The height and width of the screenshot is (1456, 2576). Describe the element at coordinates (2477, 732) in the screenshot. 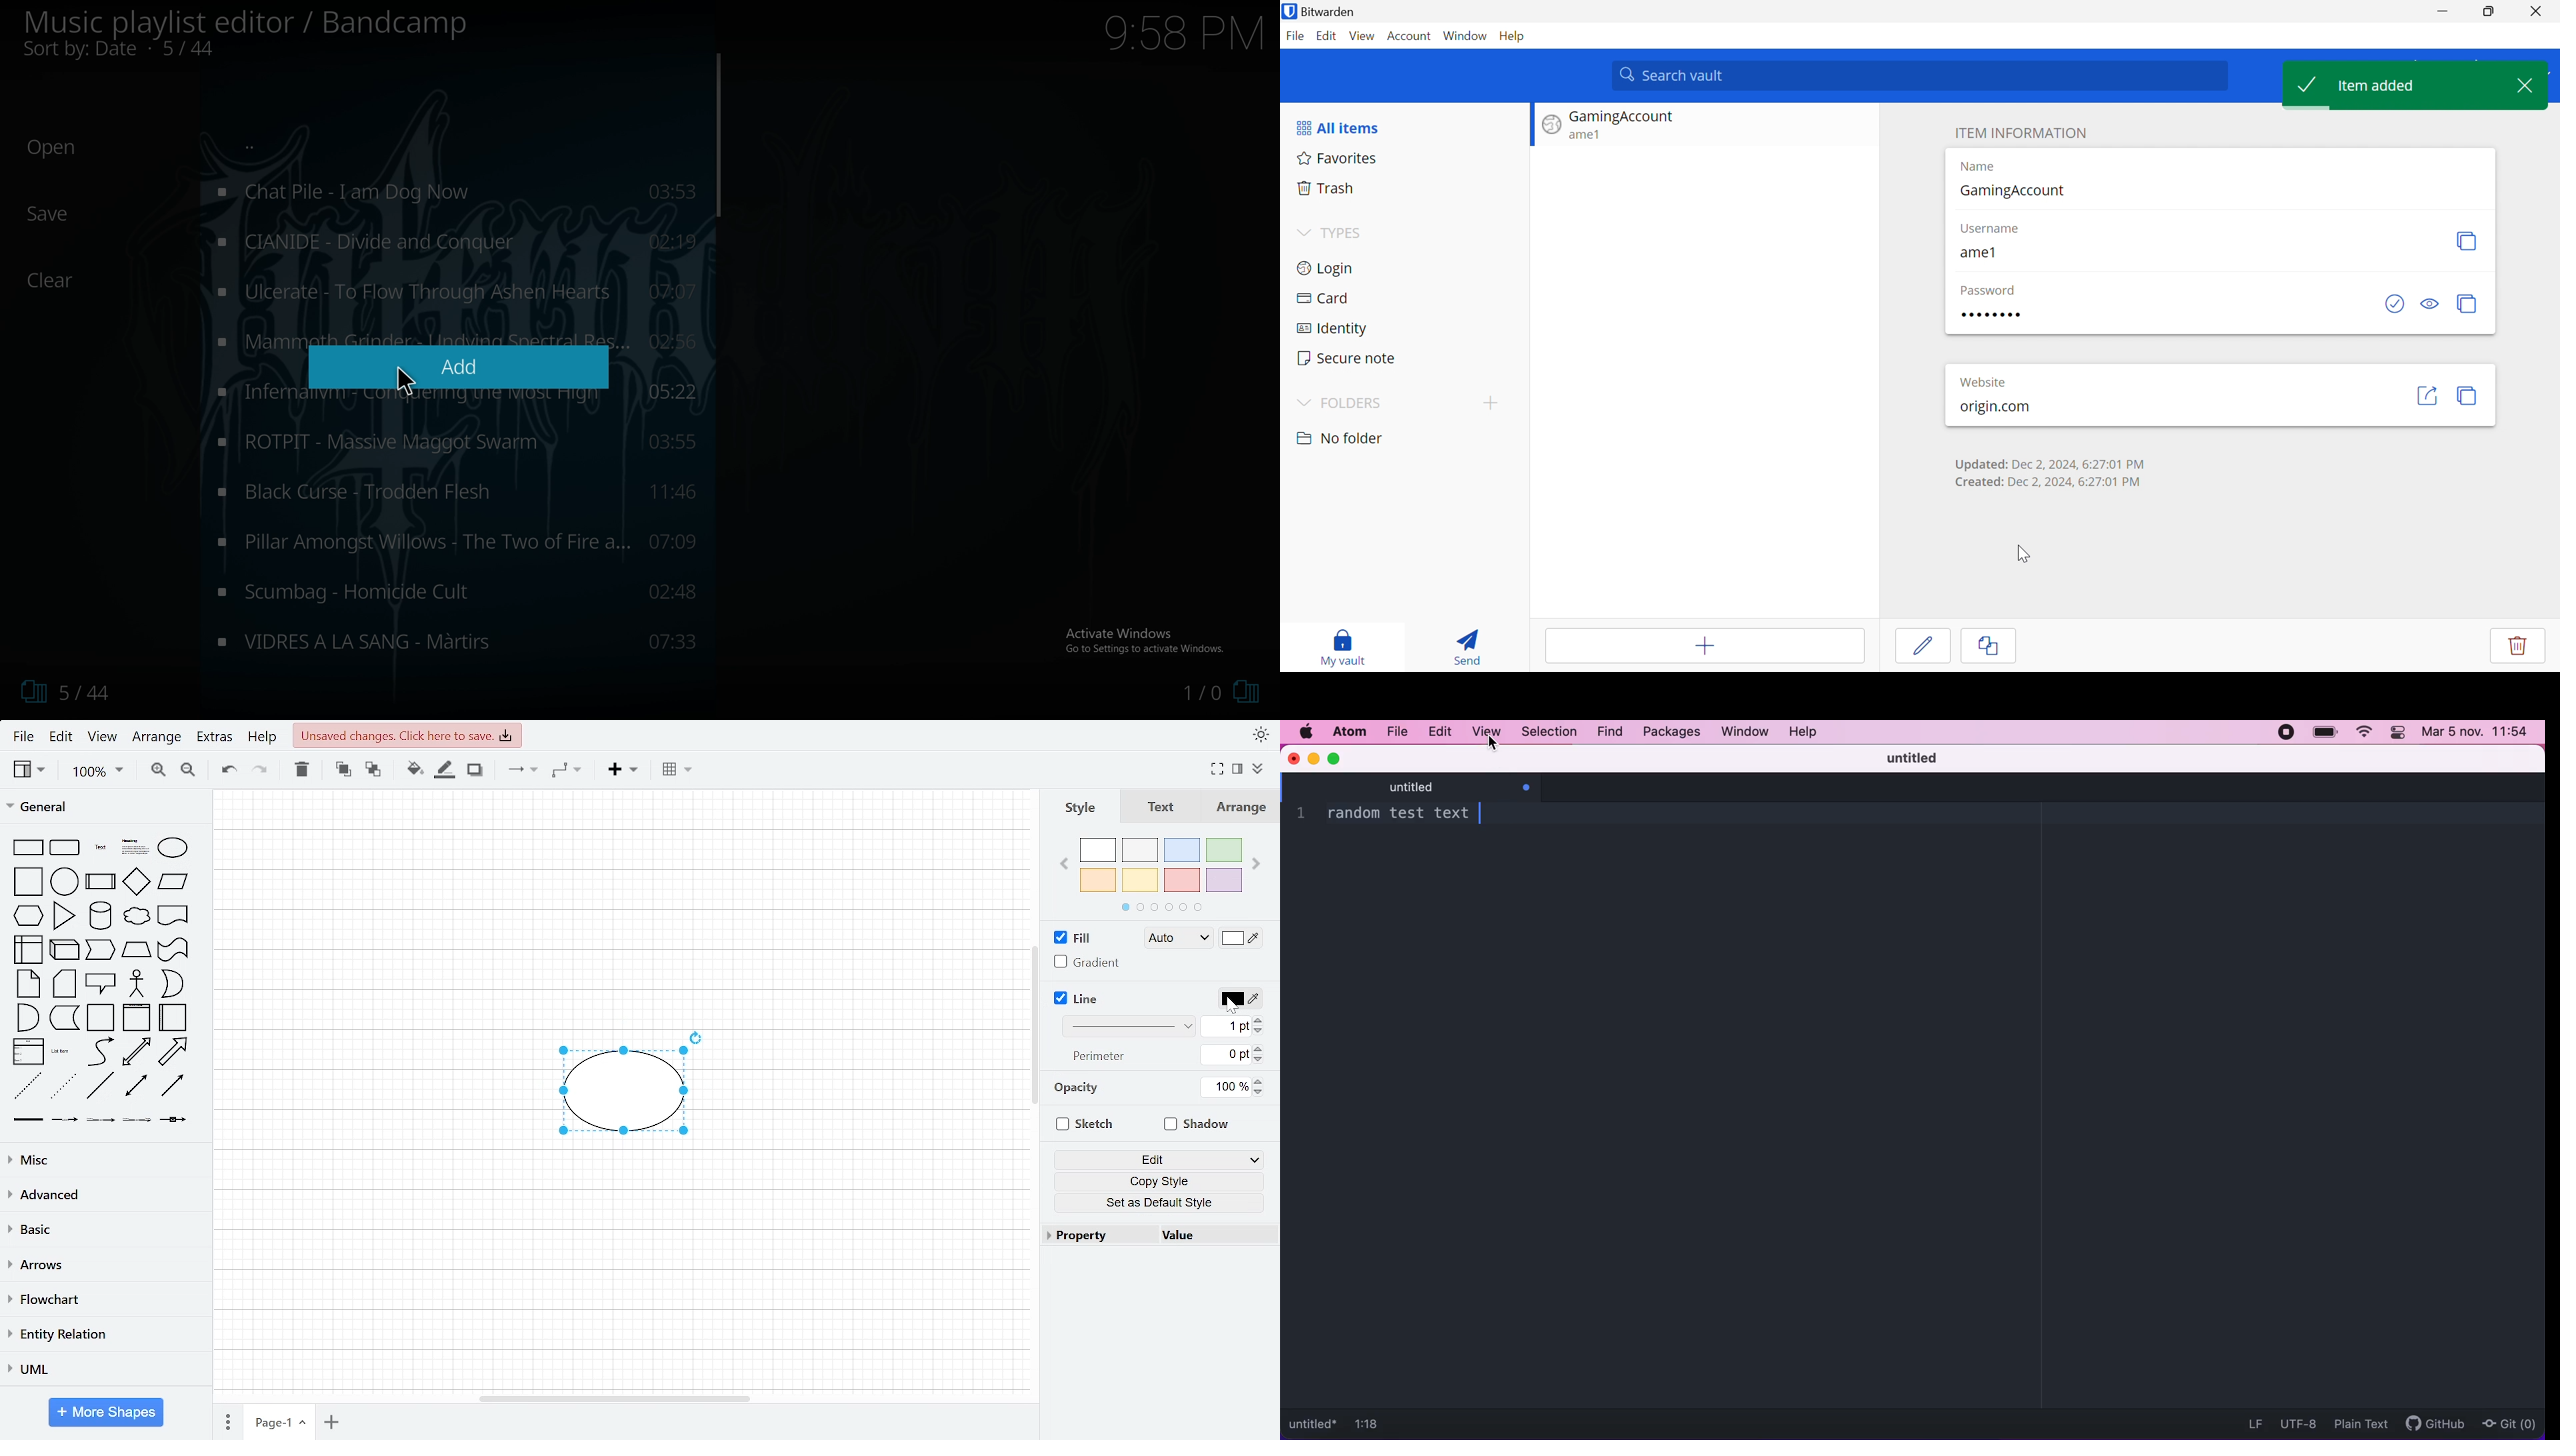

I see `Mar 5 nov. 11:54` at that location.